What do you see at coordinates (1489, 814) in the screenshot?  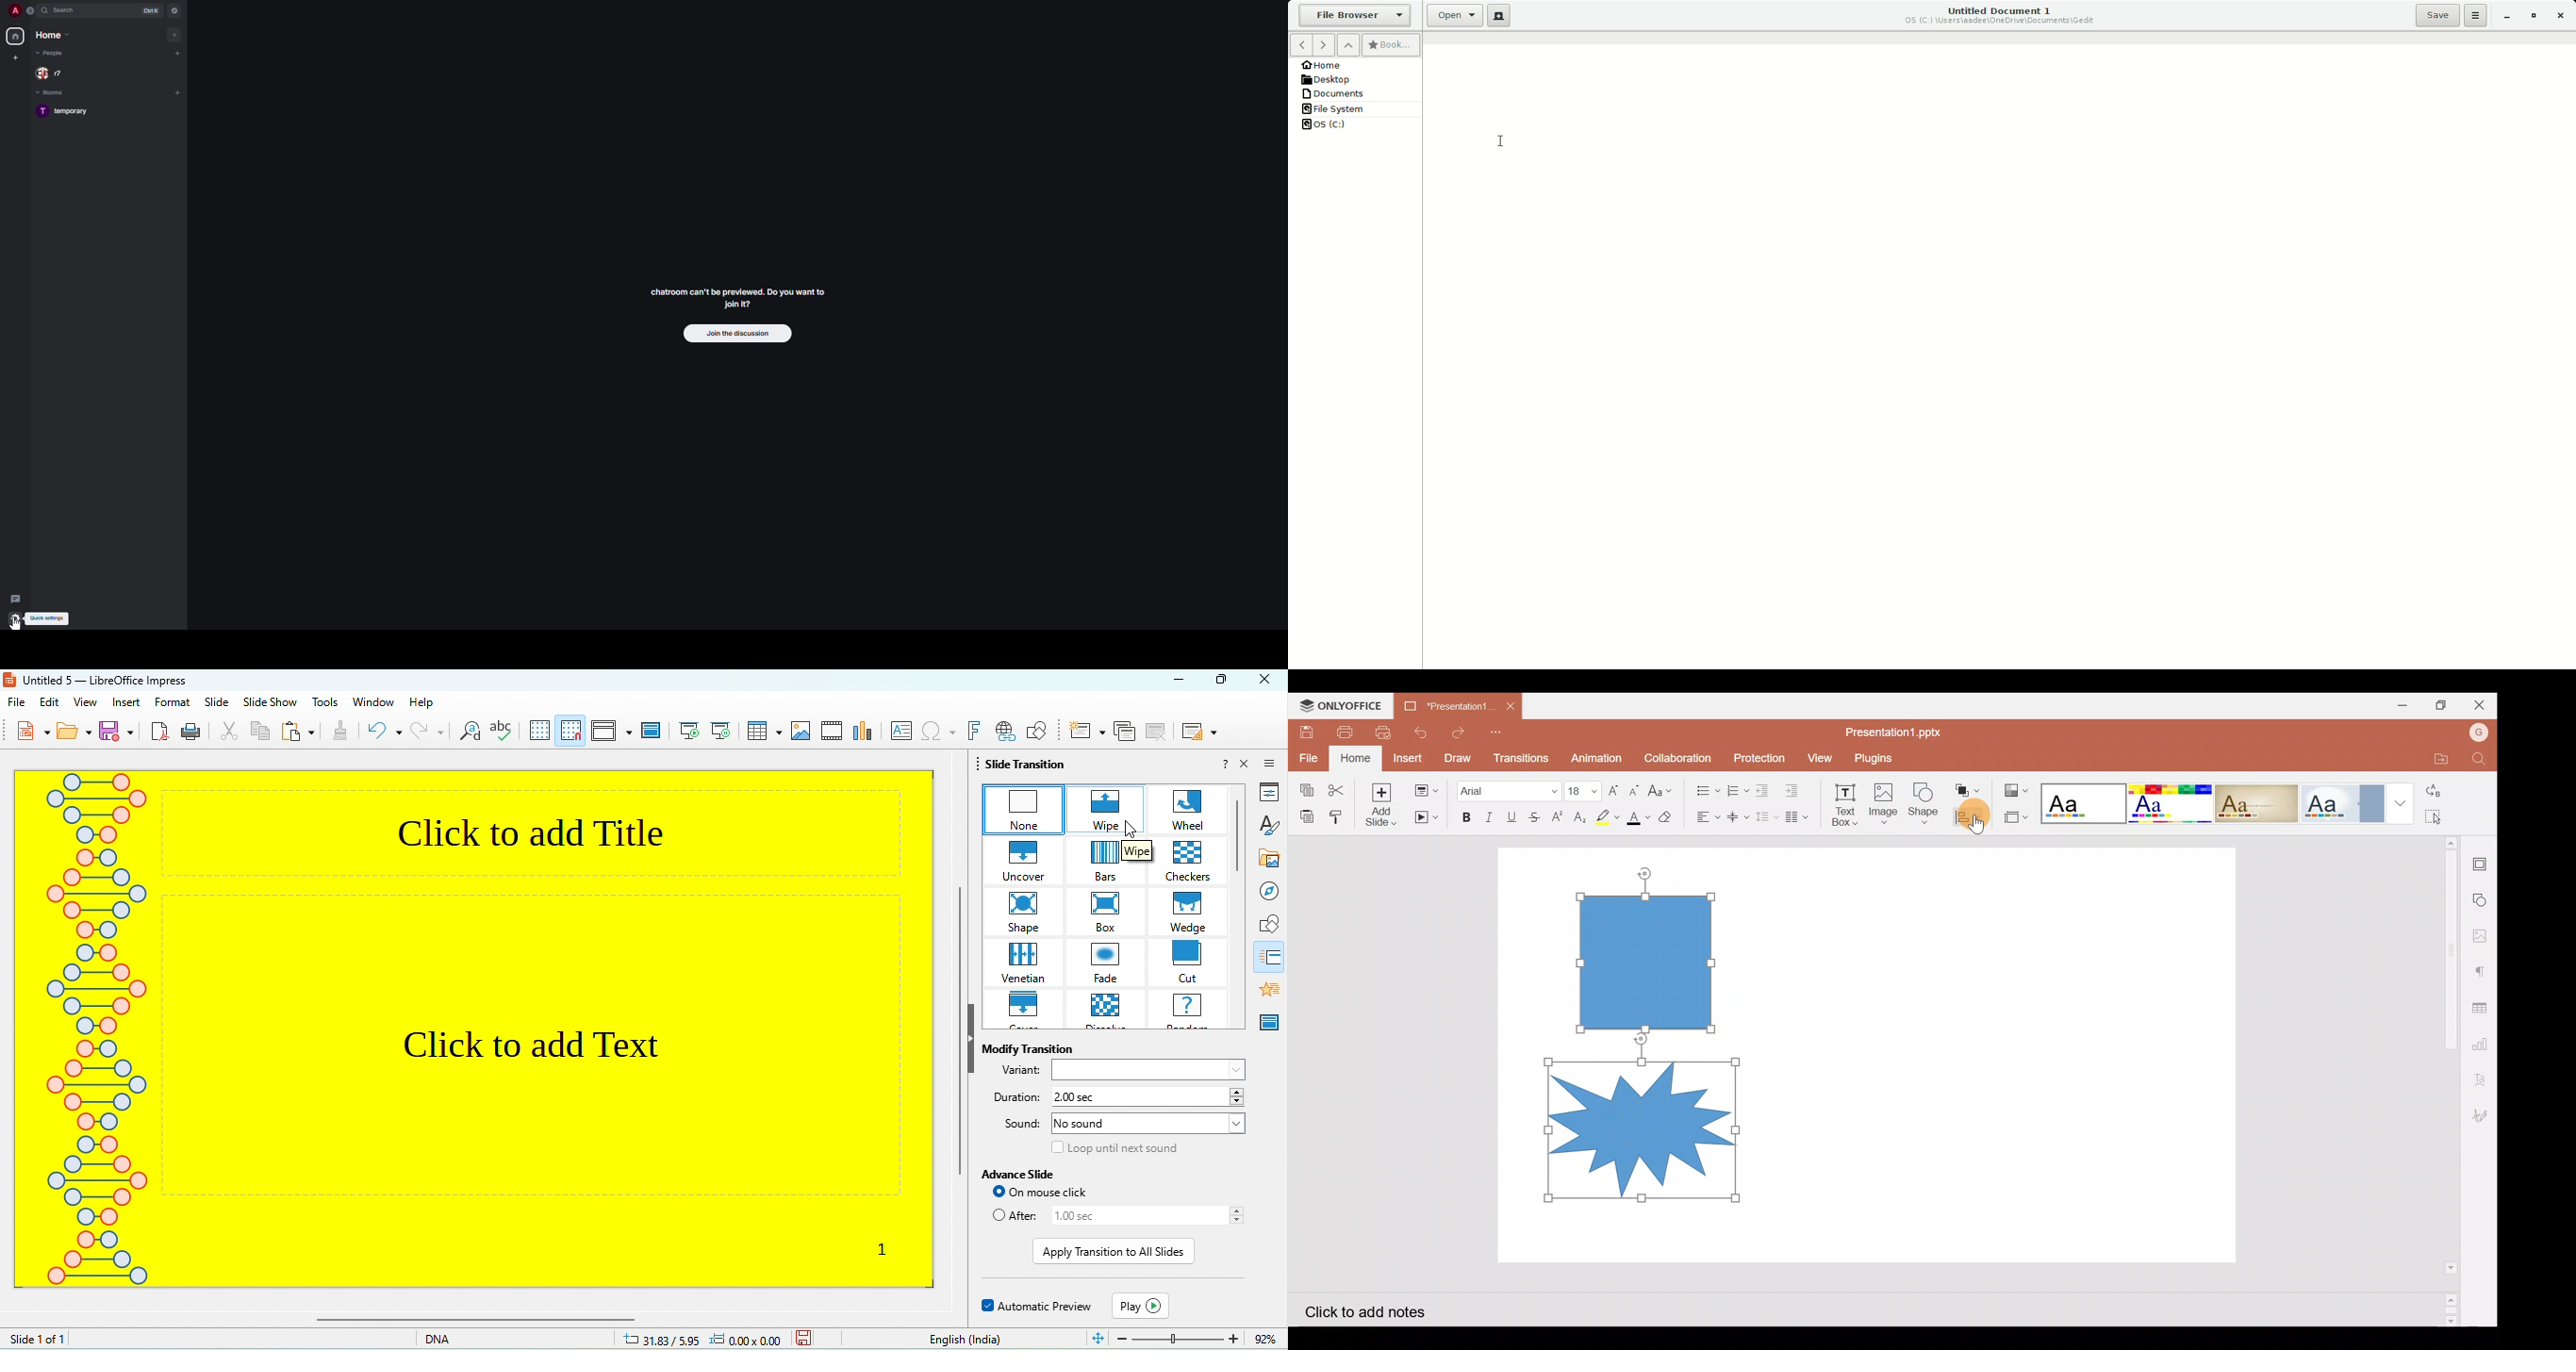 I see `Italic` at bounding box center [1489, 814].